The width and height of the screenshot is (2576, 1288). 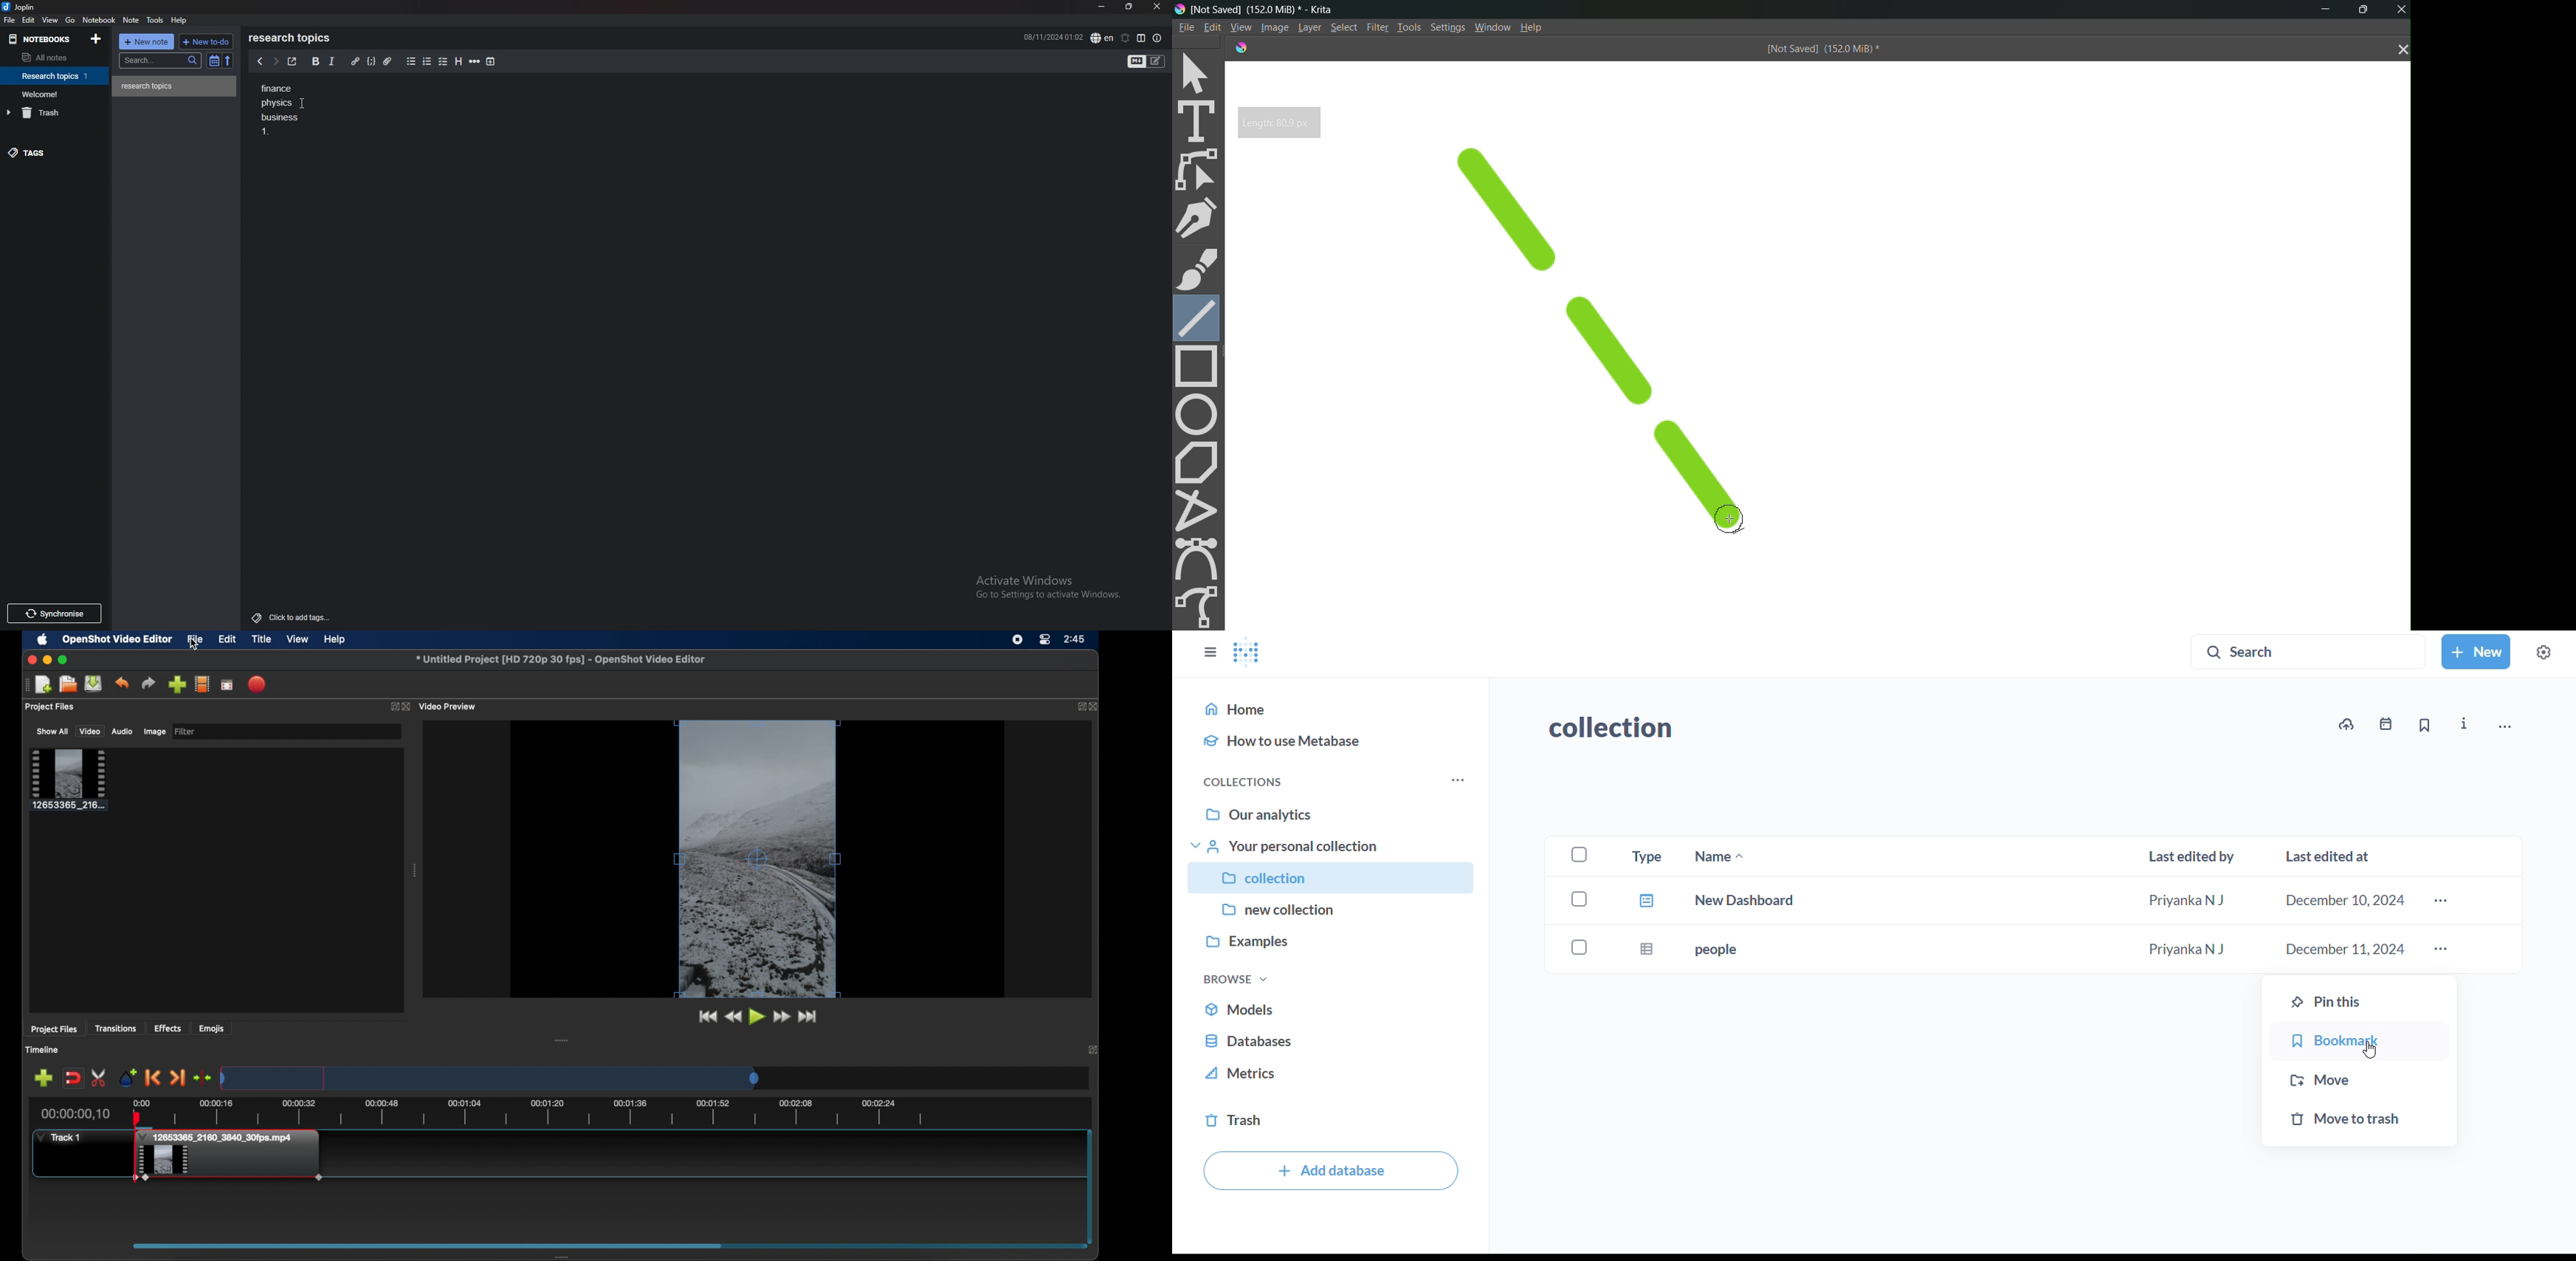 What do you see at coordinates (1197, 316) in the screenshot?
I see `line` at bounding box center [1197, 316].